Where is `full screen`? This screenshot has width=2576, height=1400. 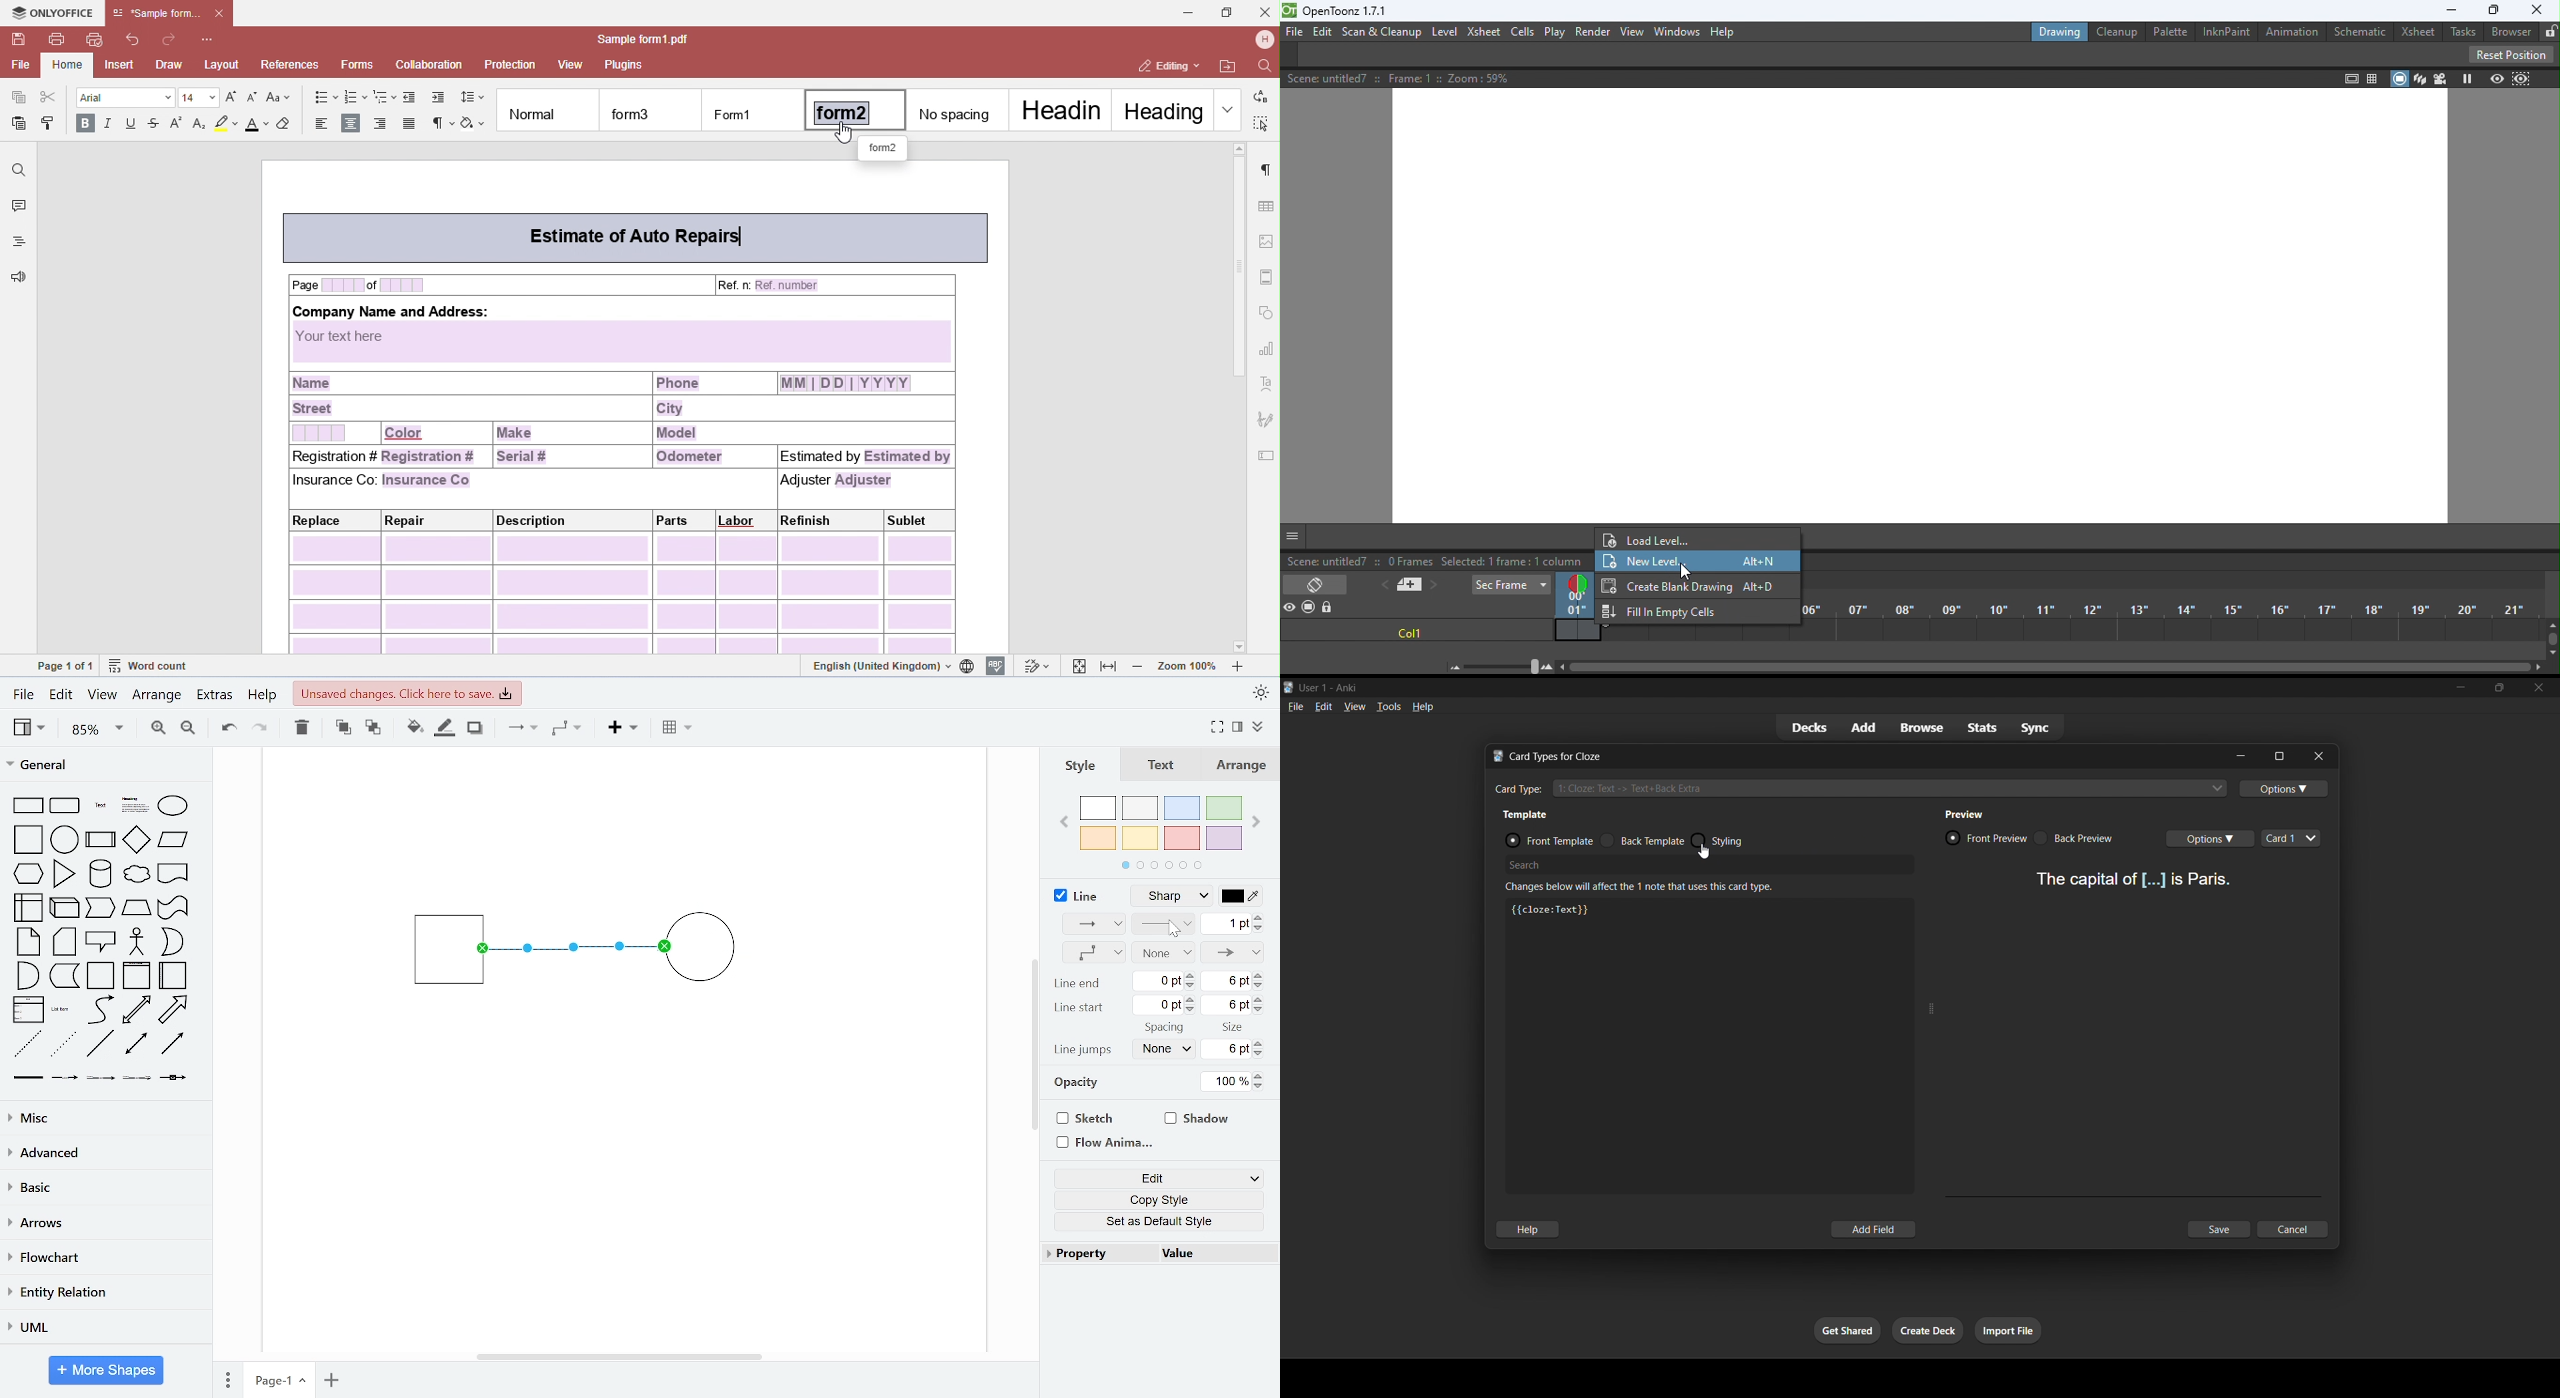
full screen is located at coordinates (1218, 728).